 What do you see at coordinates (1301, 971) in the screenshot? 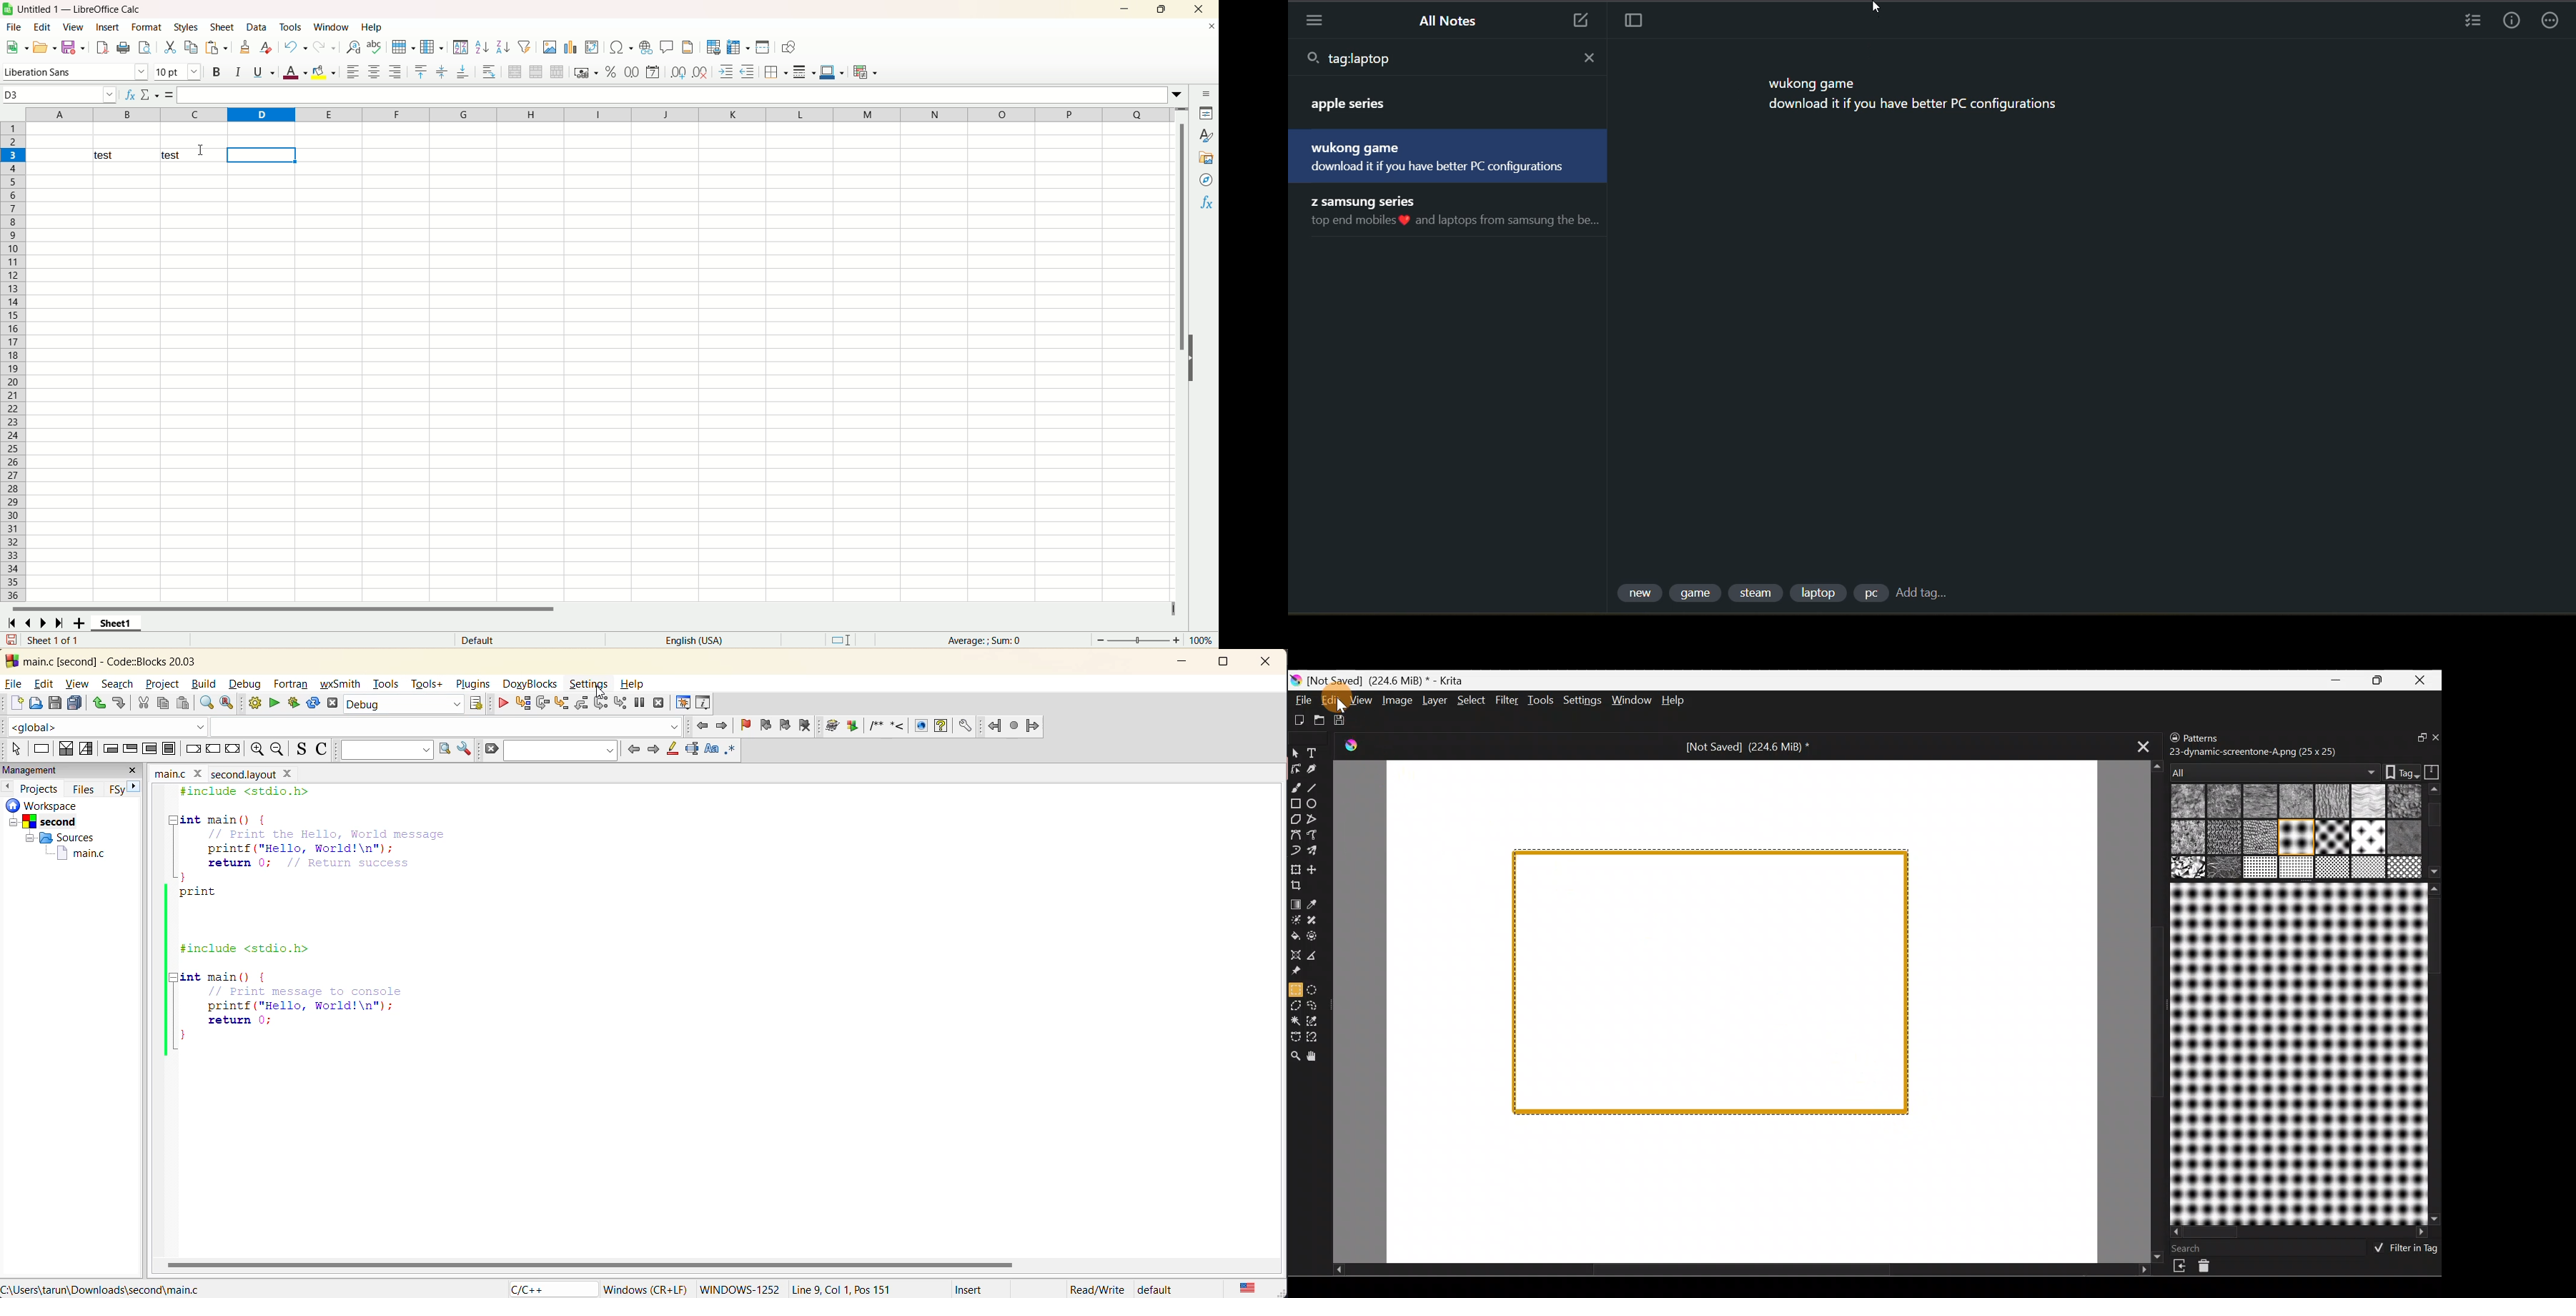
I see `Reference images tool` at bounding box center [1301, 971].